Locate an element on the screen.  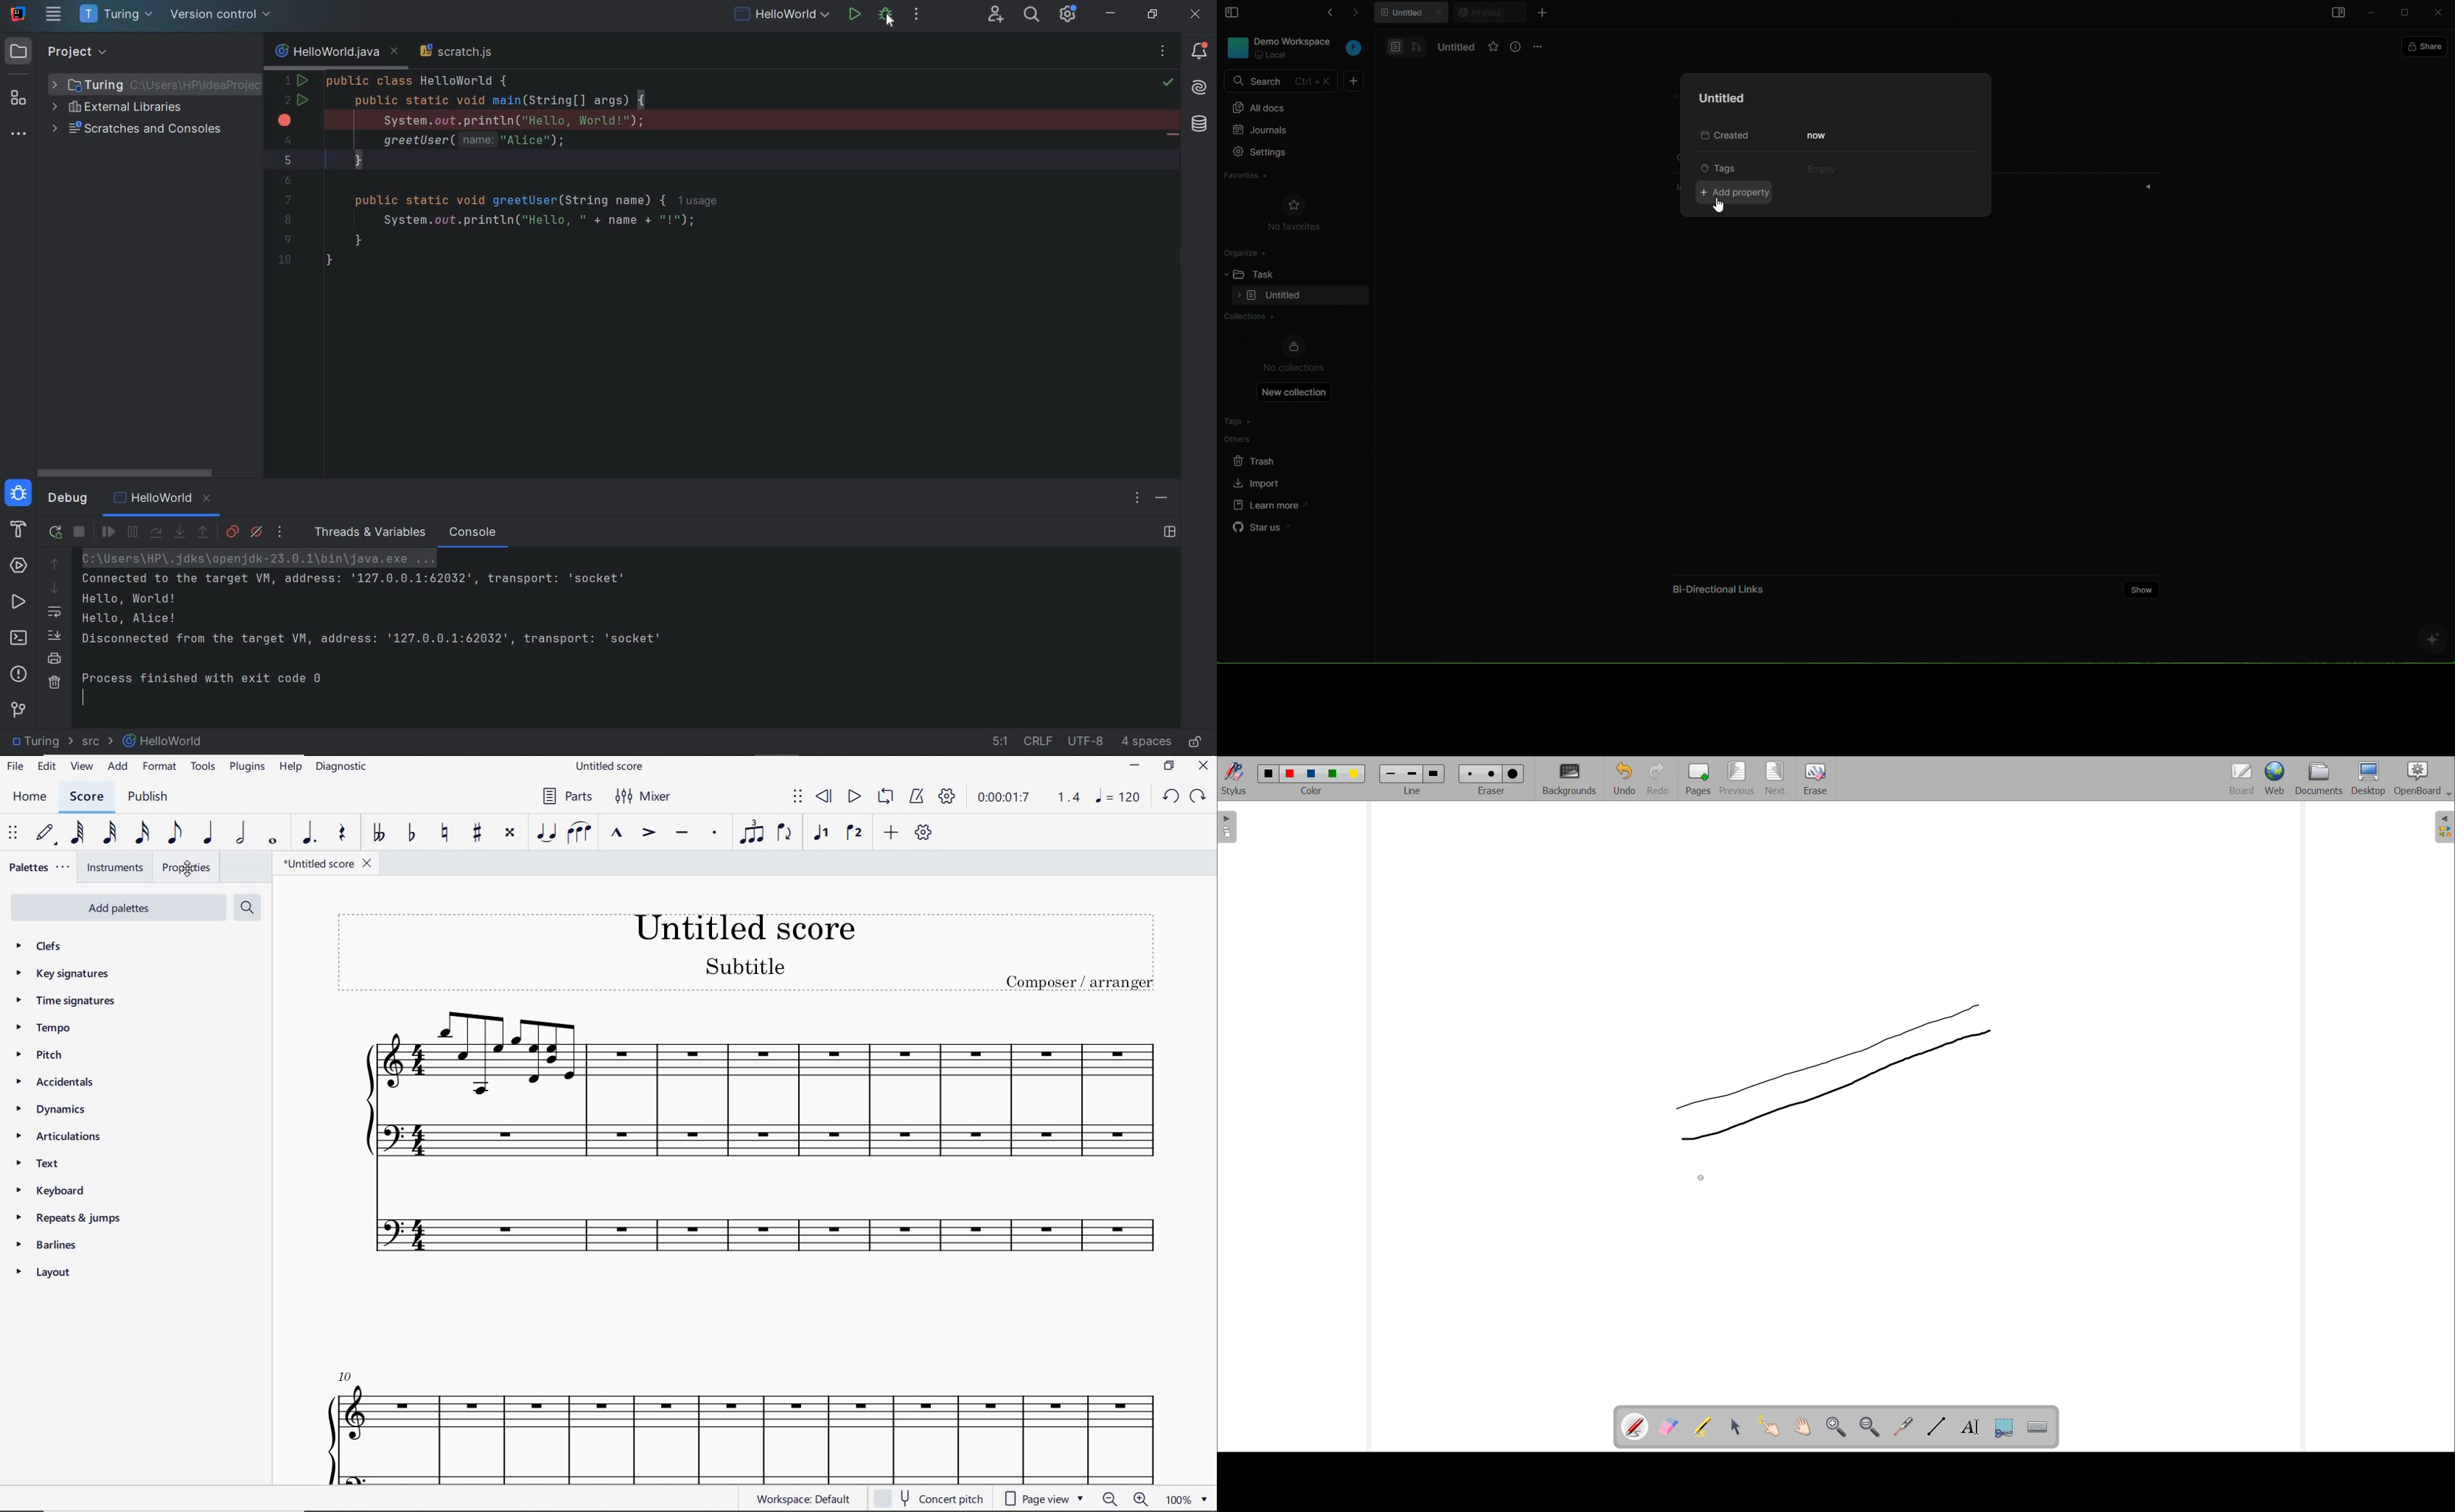
file name is located at coordinates (782, 16).